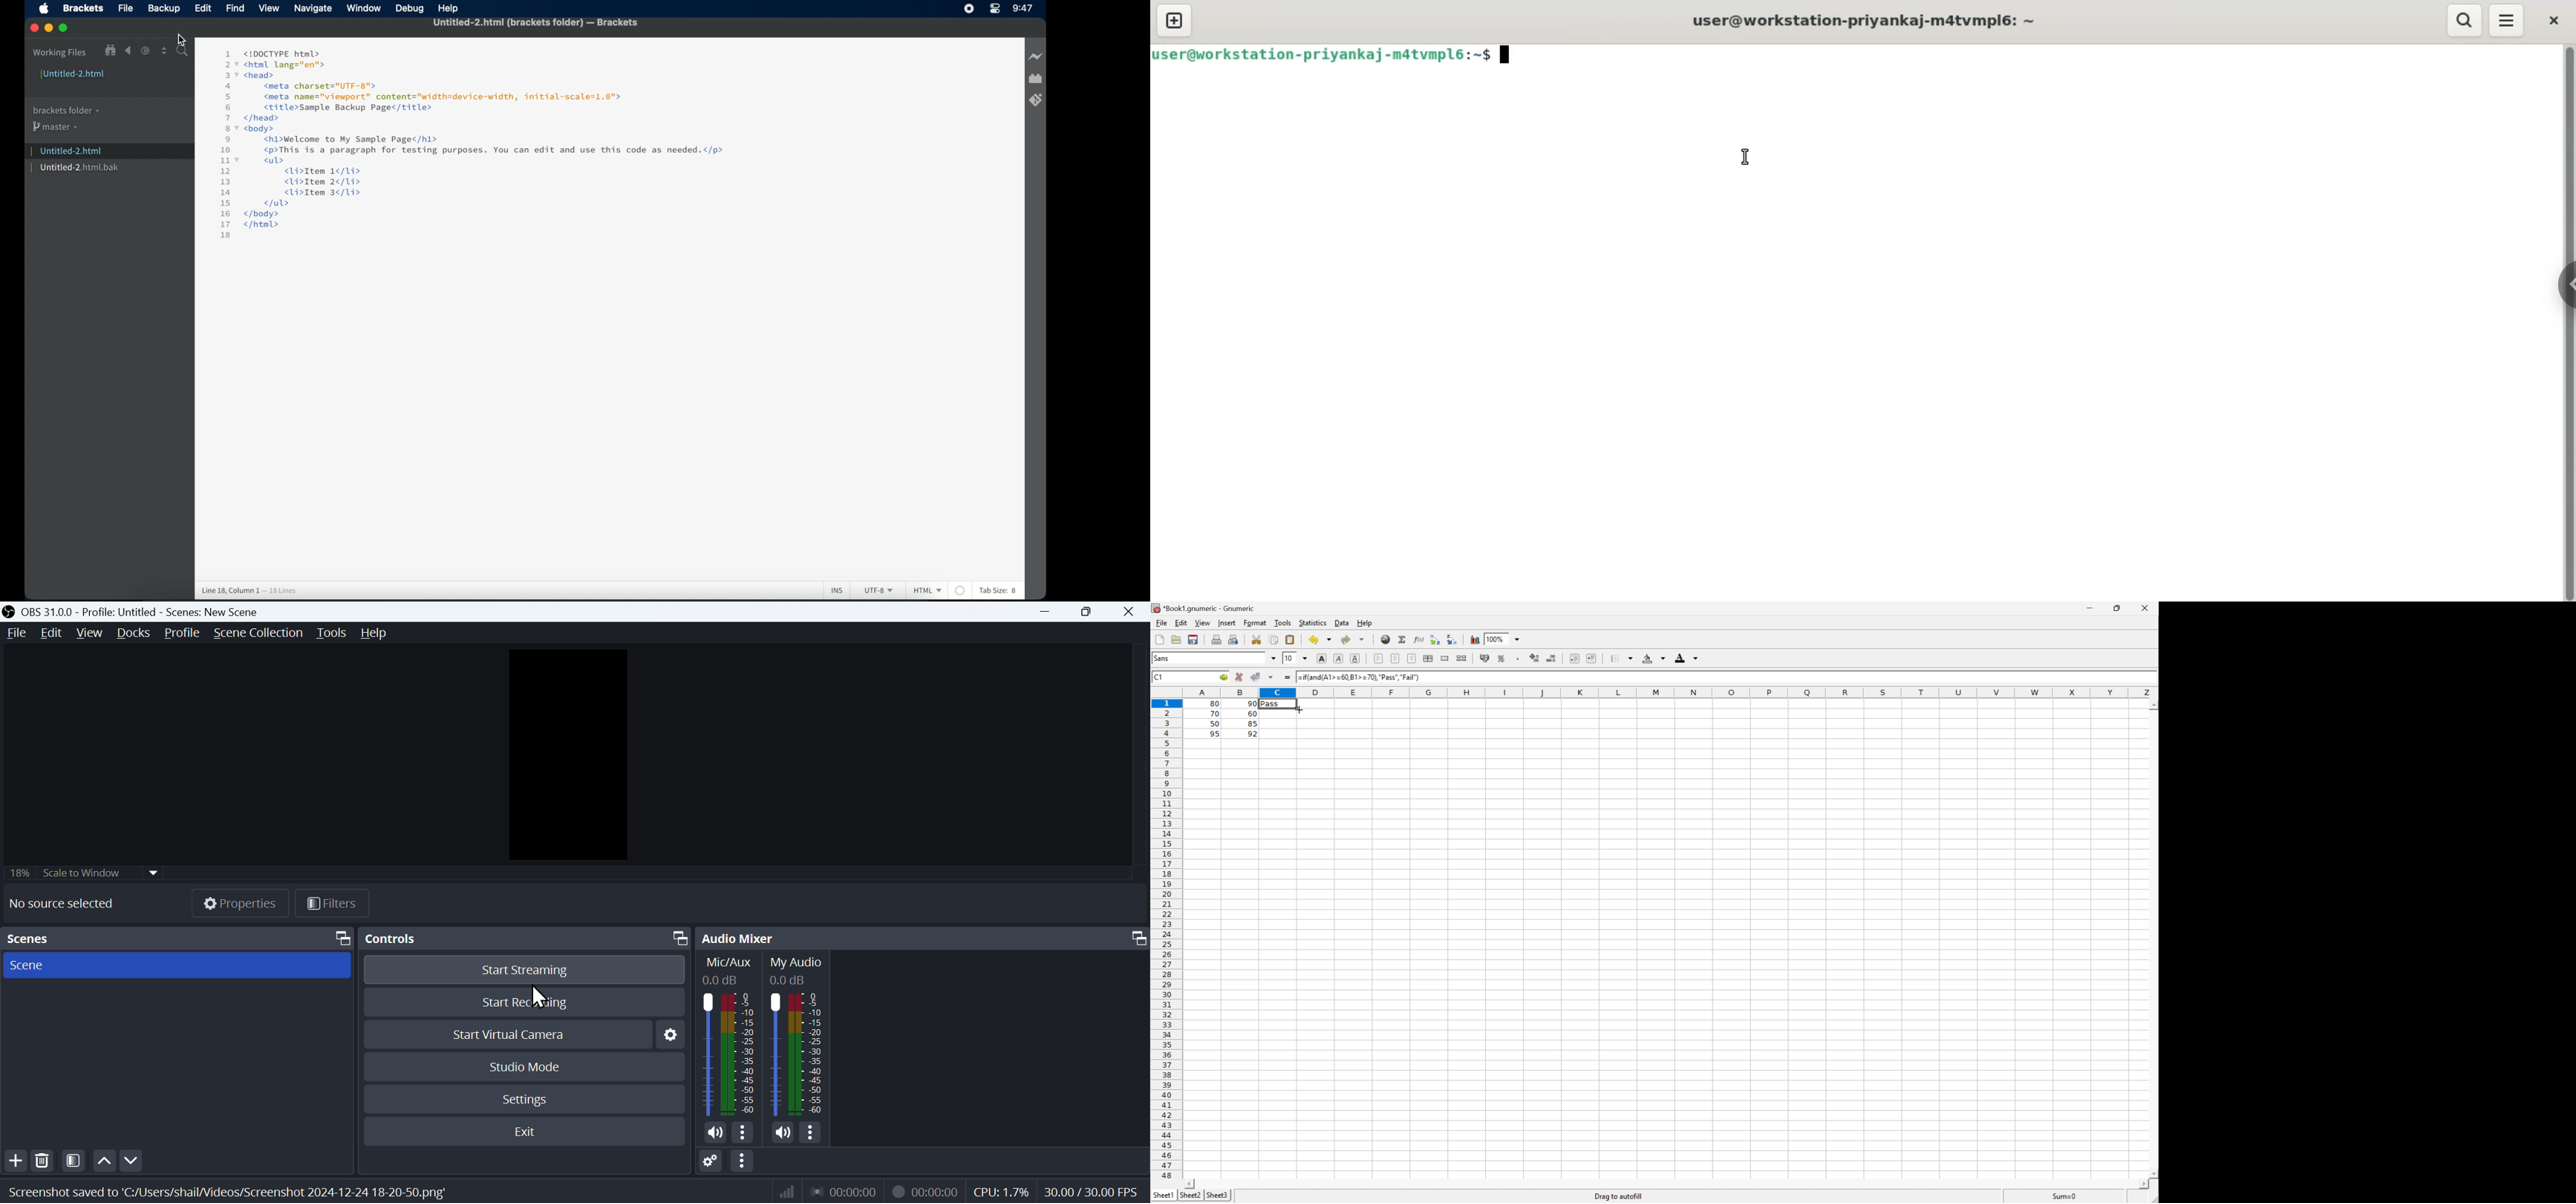 This screenshot has width=2576, height=1204. What do you see at coordinates (837, 591) in the screenshot?
I see `ins` at bounding box center [837, 591].